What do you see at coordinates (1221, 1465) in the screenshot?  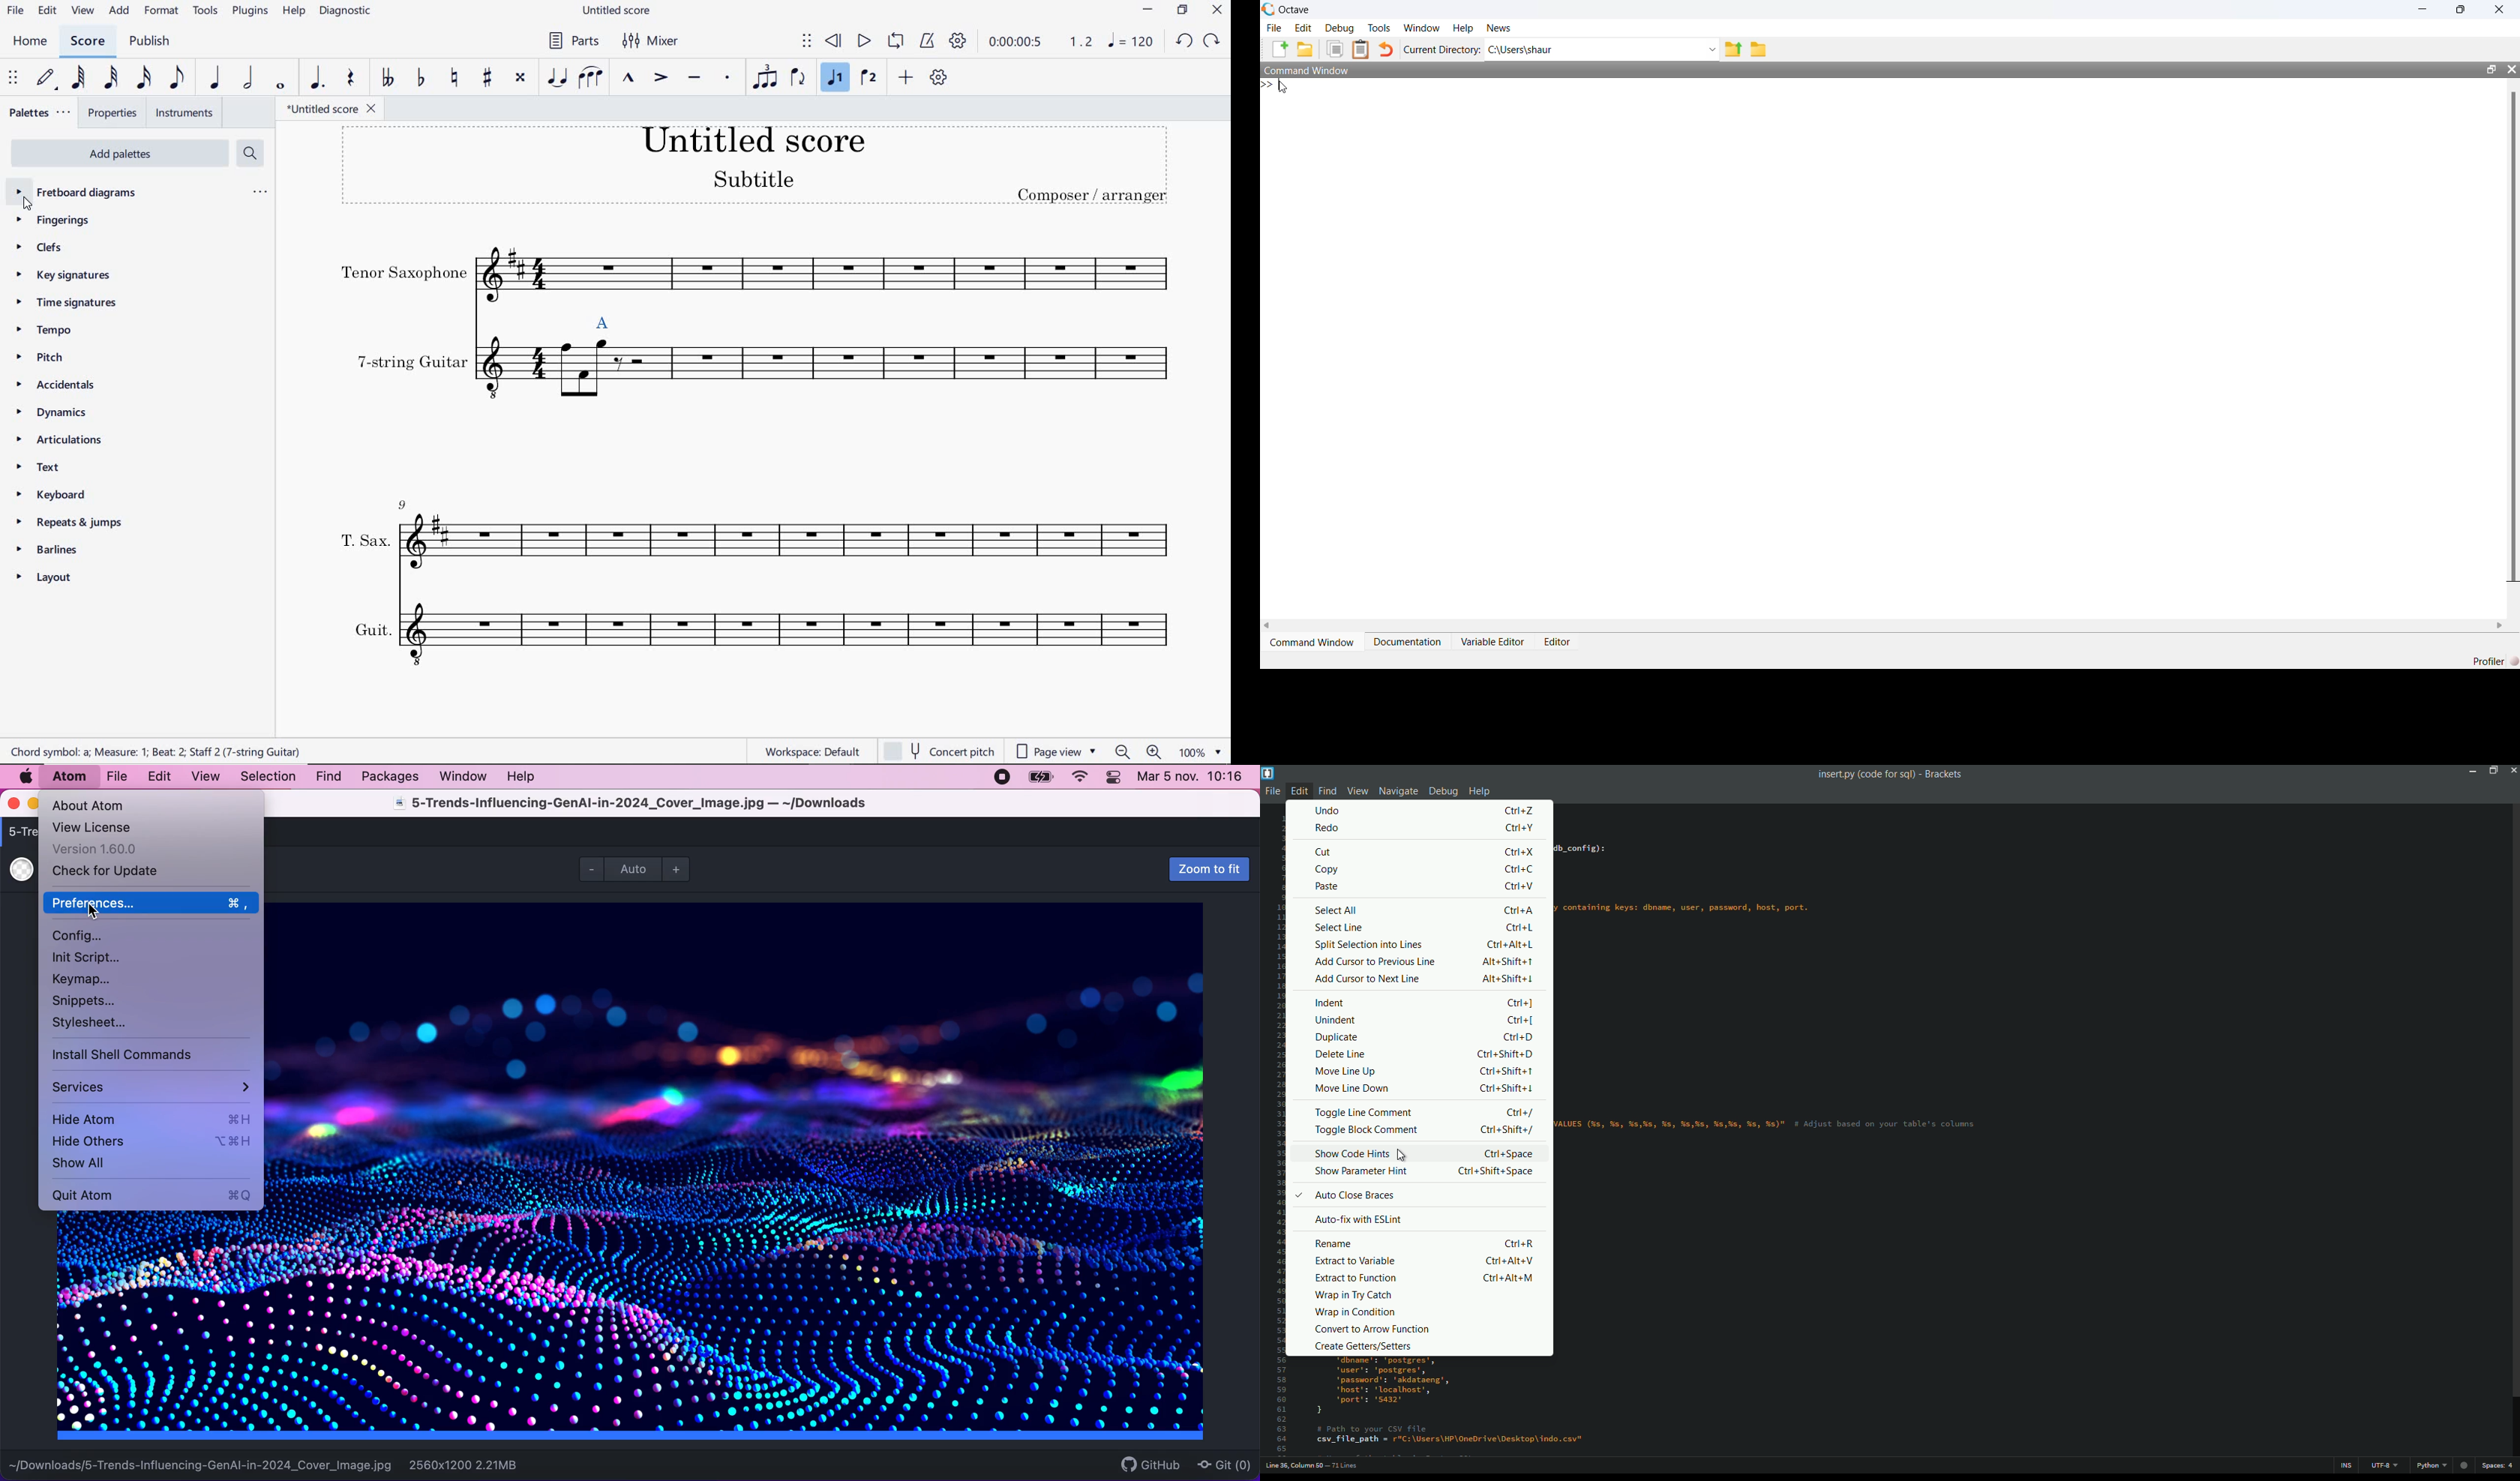 I see `Git (0)` at bounding box center [1221, 1465].